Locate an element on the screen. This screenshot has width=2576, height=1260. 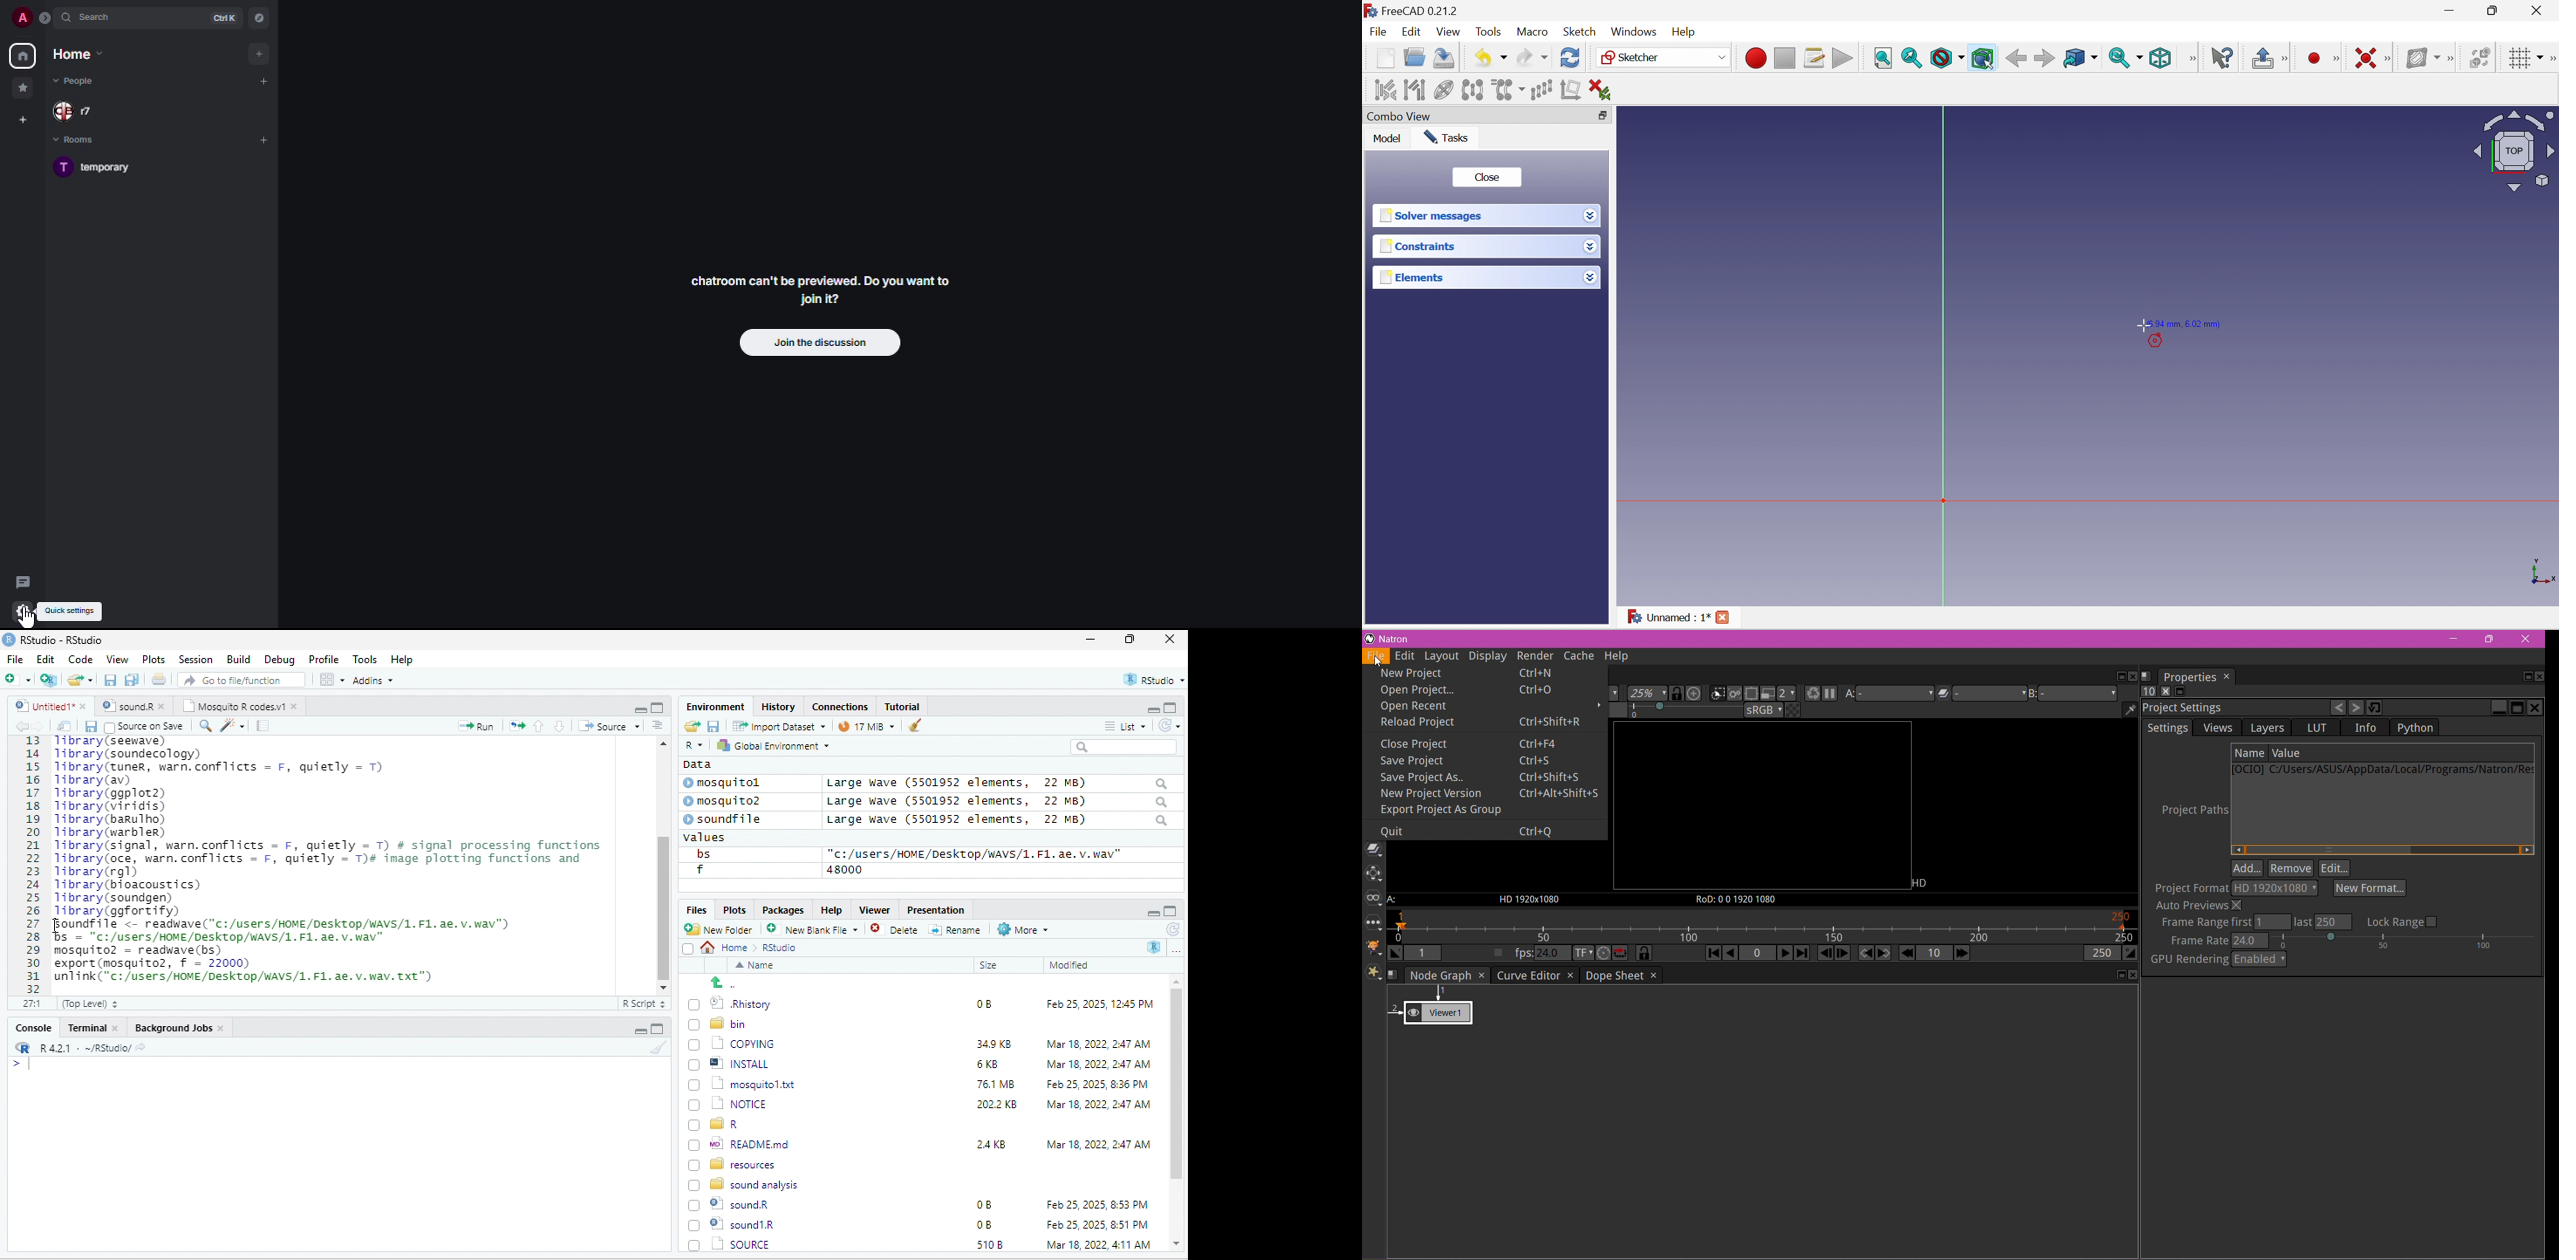
Show/hide internal geometry is located at coordinates (1445, 89).